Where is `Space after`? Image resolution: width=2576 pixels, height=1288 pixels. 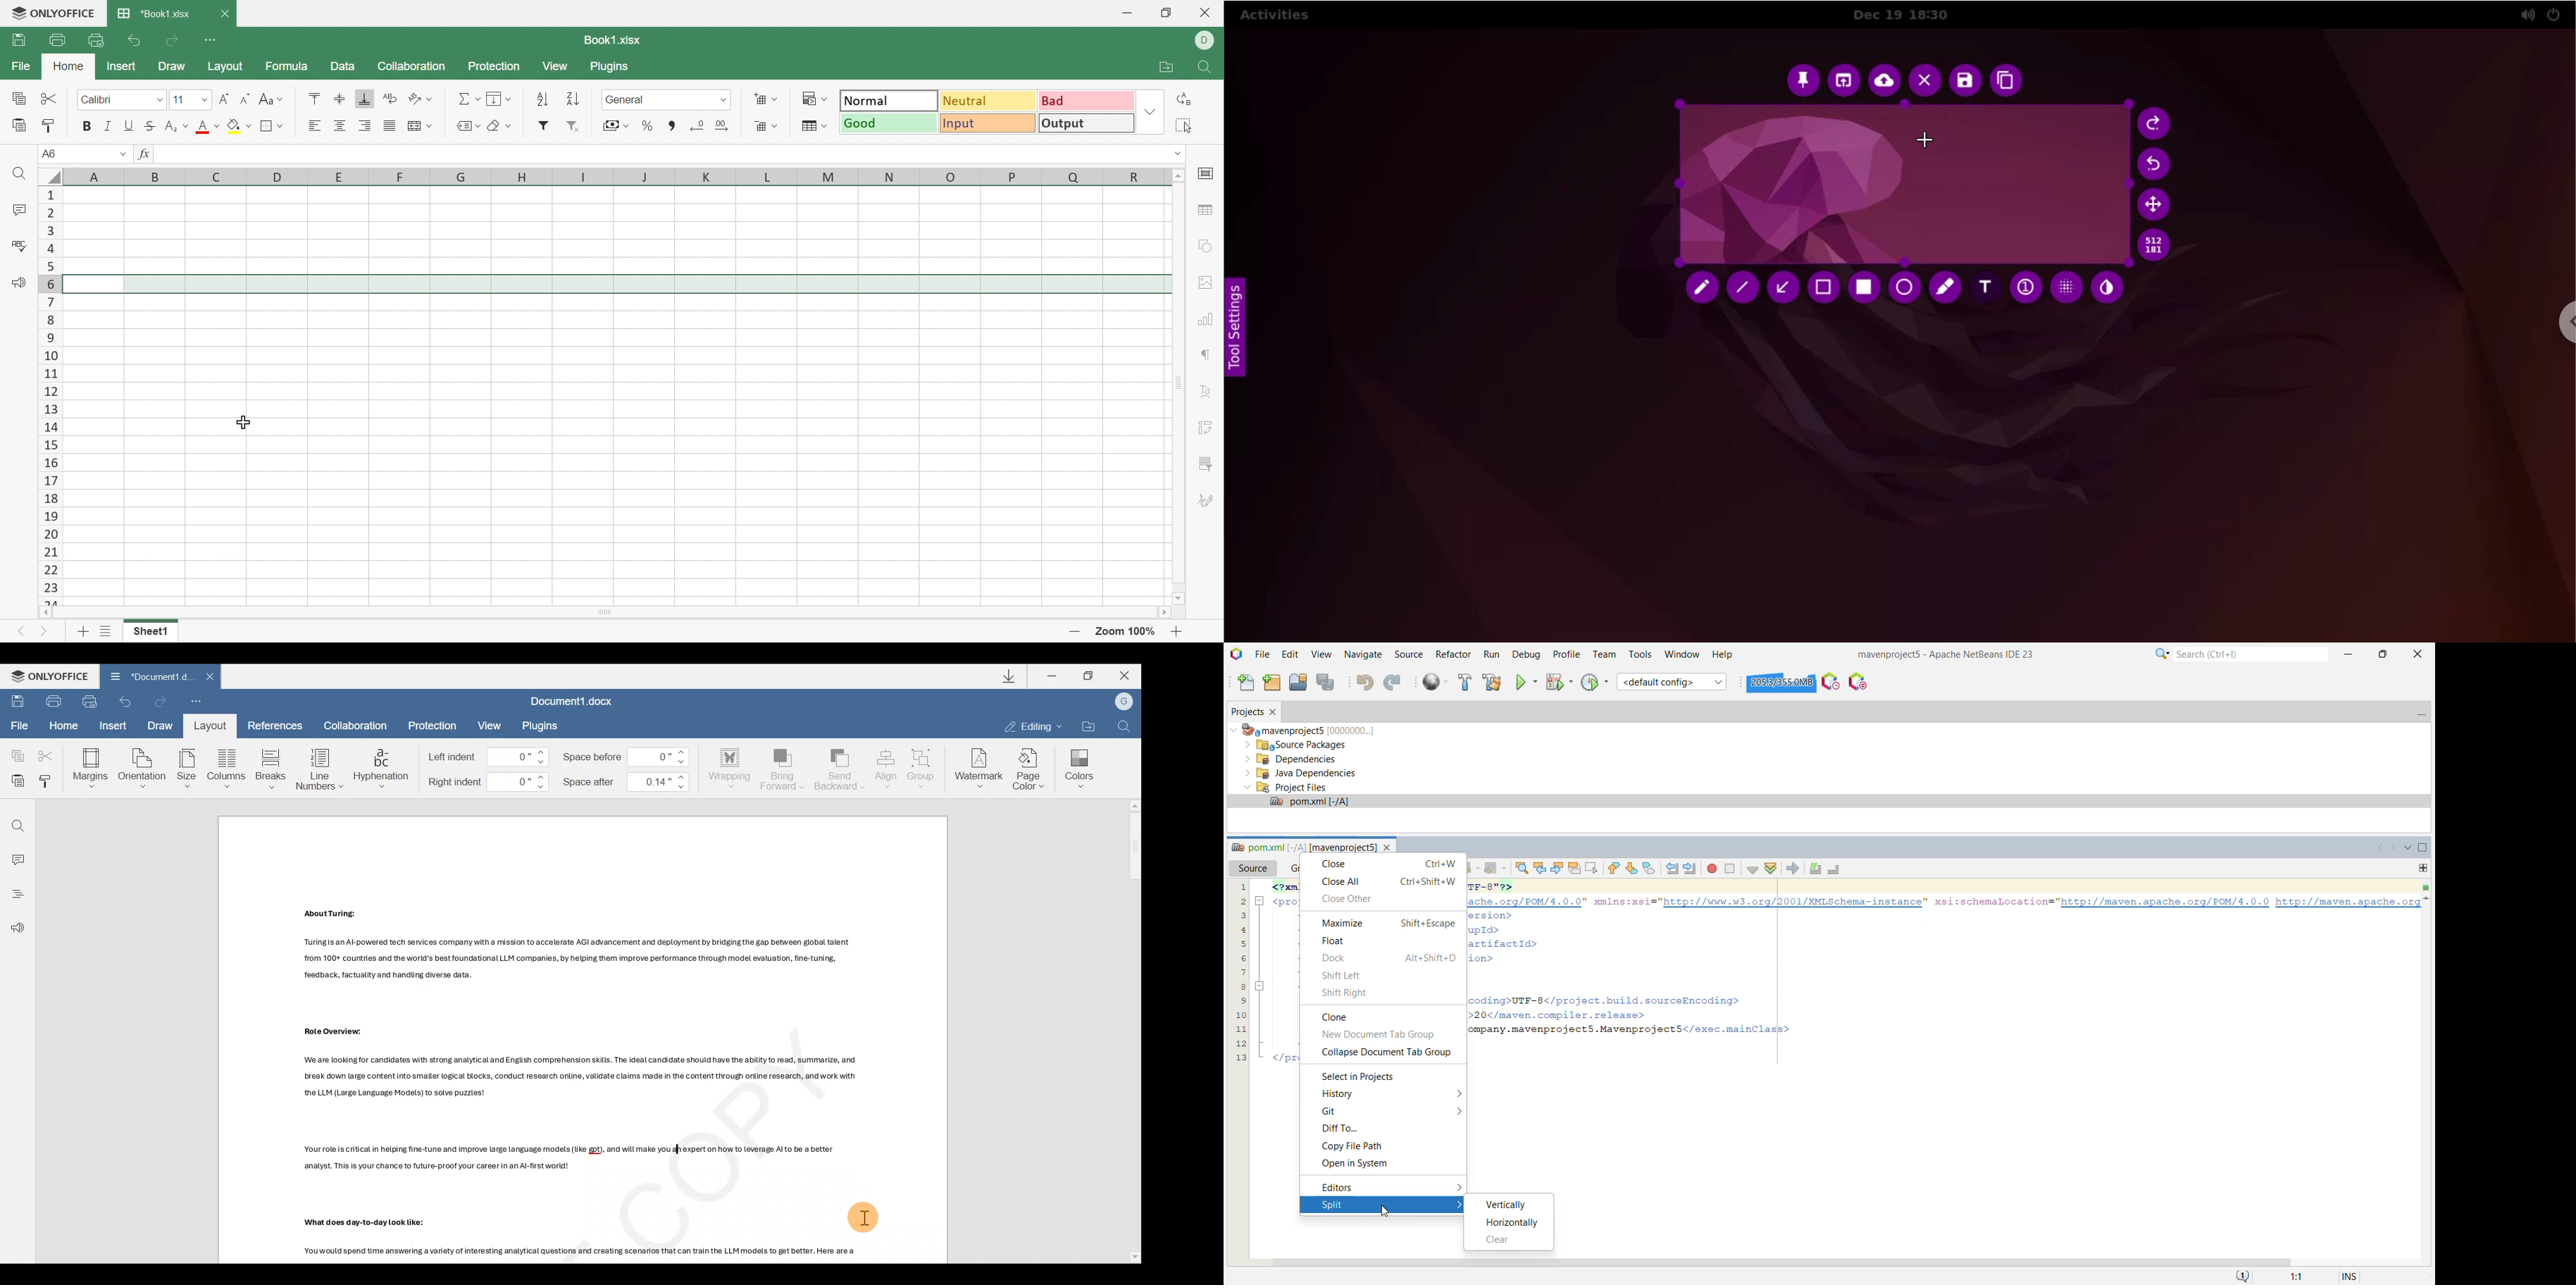 Space after is located at coordinates (625, 784).